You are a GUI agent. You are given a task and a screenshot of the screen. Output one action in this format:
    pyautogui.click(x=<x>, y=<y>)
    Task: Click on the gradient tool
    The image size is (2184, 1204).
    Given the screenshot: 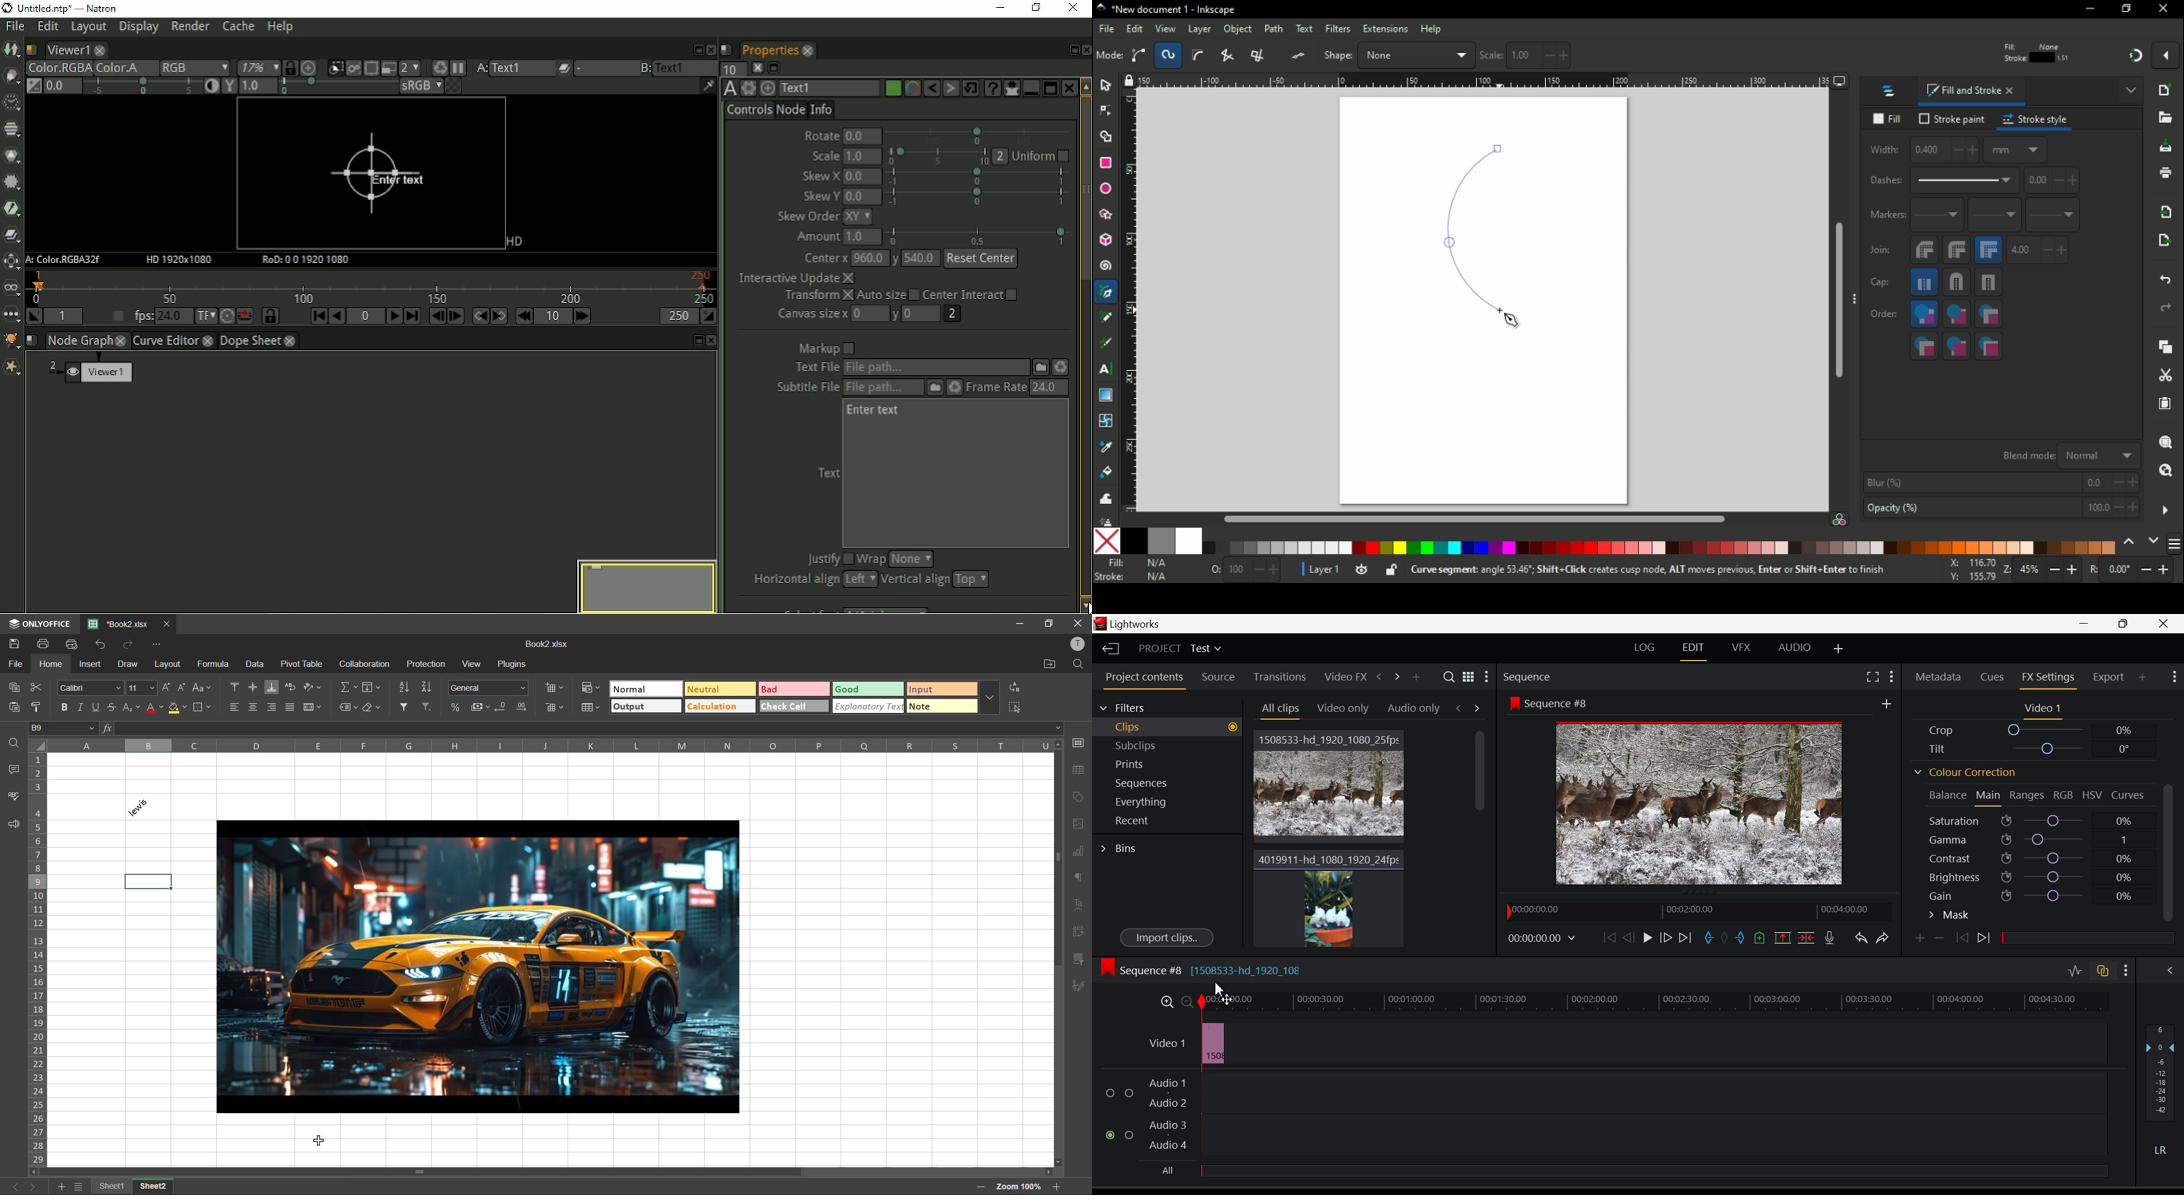 What is the action you would take?
    pyautogui.click(x=1107, y=396)
    